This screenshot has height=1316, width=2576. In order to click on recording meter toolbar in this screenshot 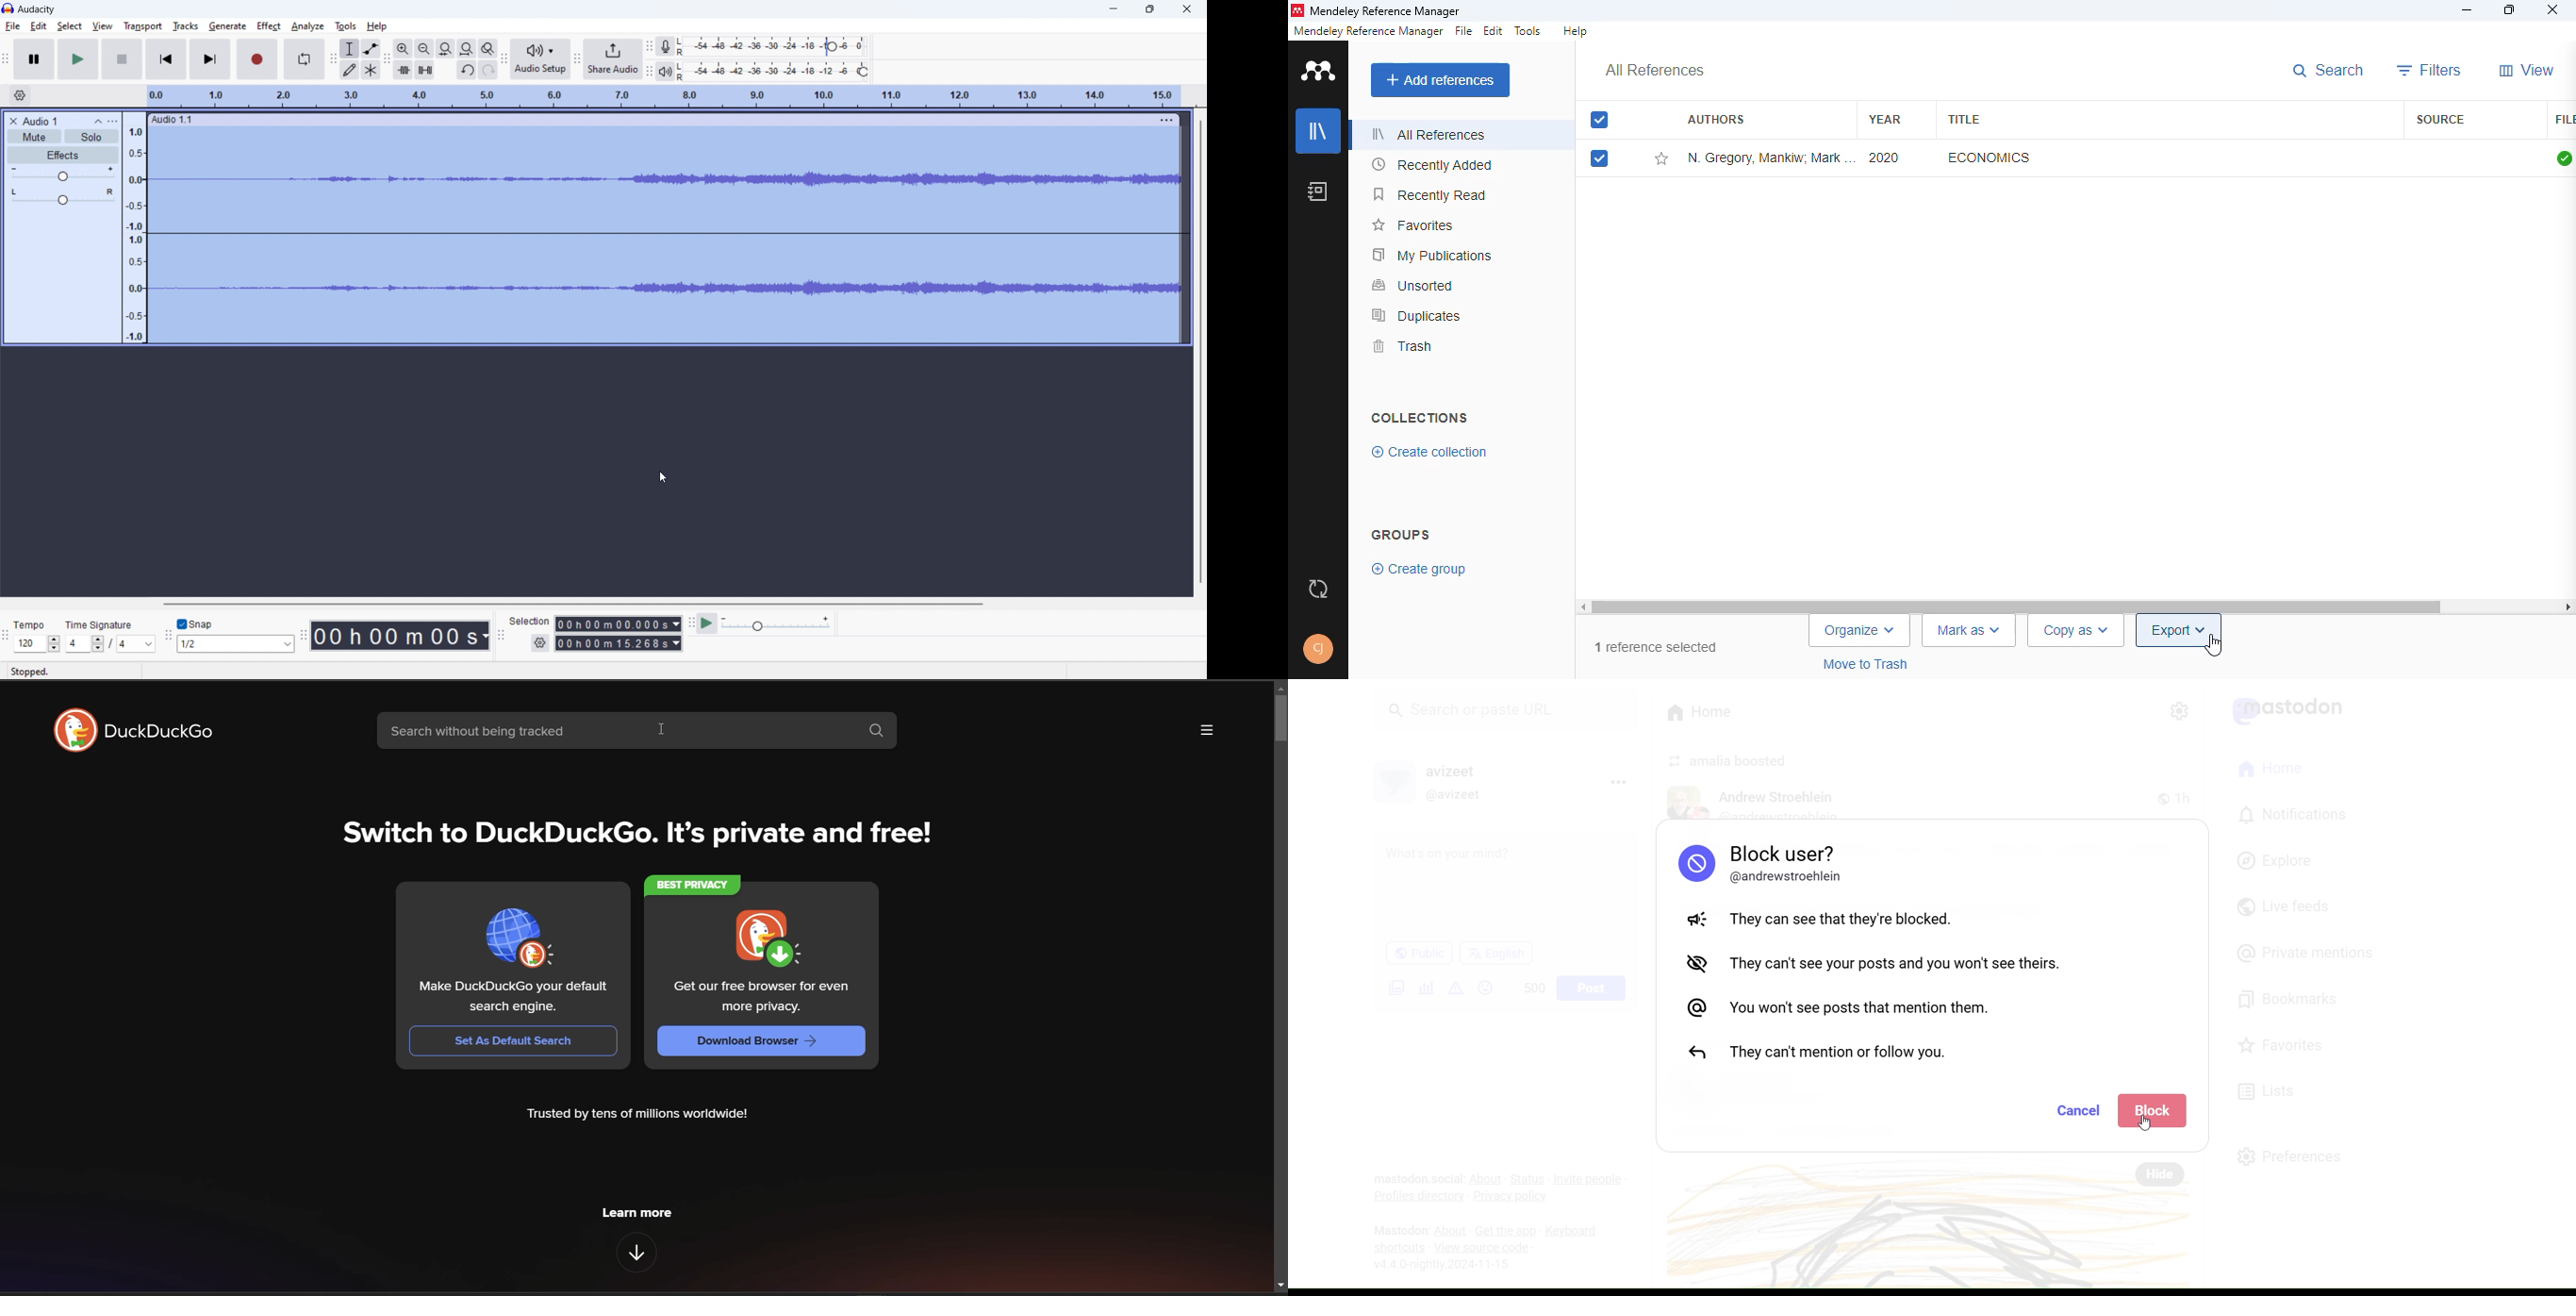, I will do `click(649, 47)`.